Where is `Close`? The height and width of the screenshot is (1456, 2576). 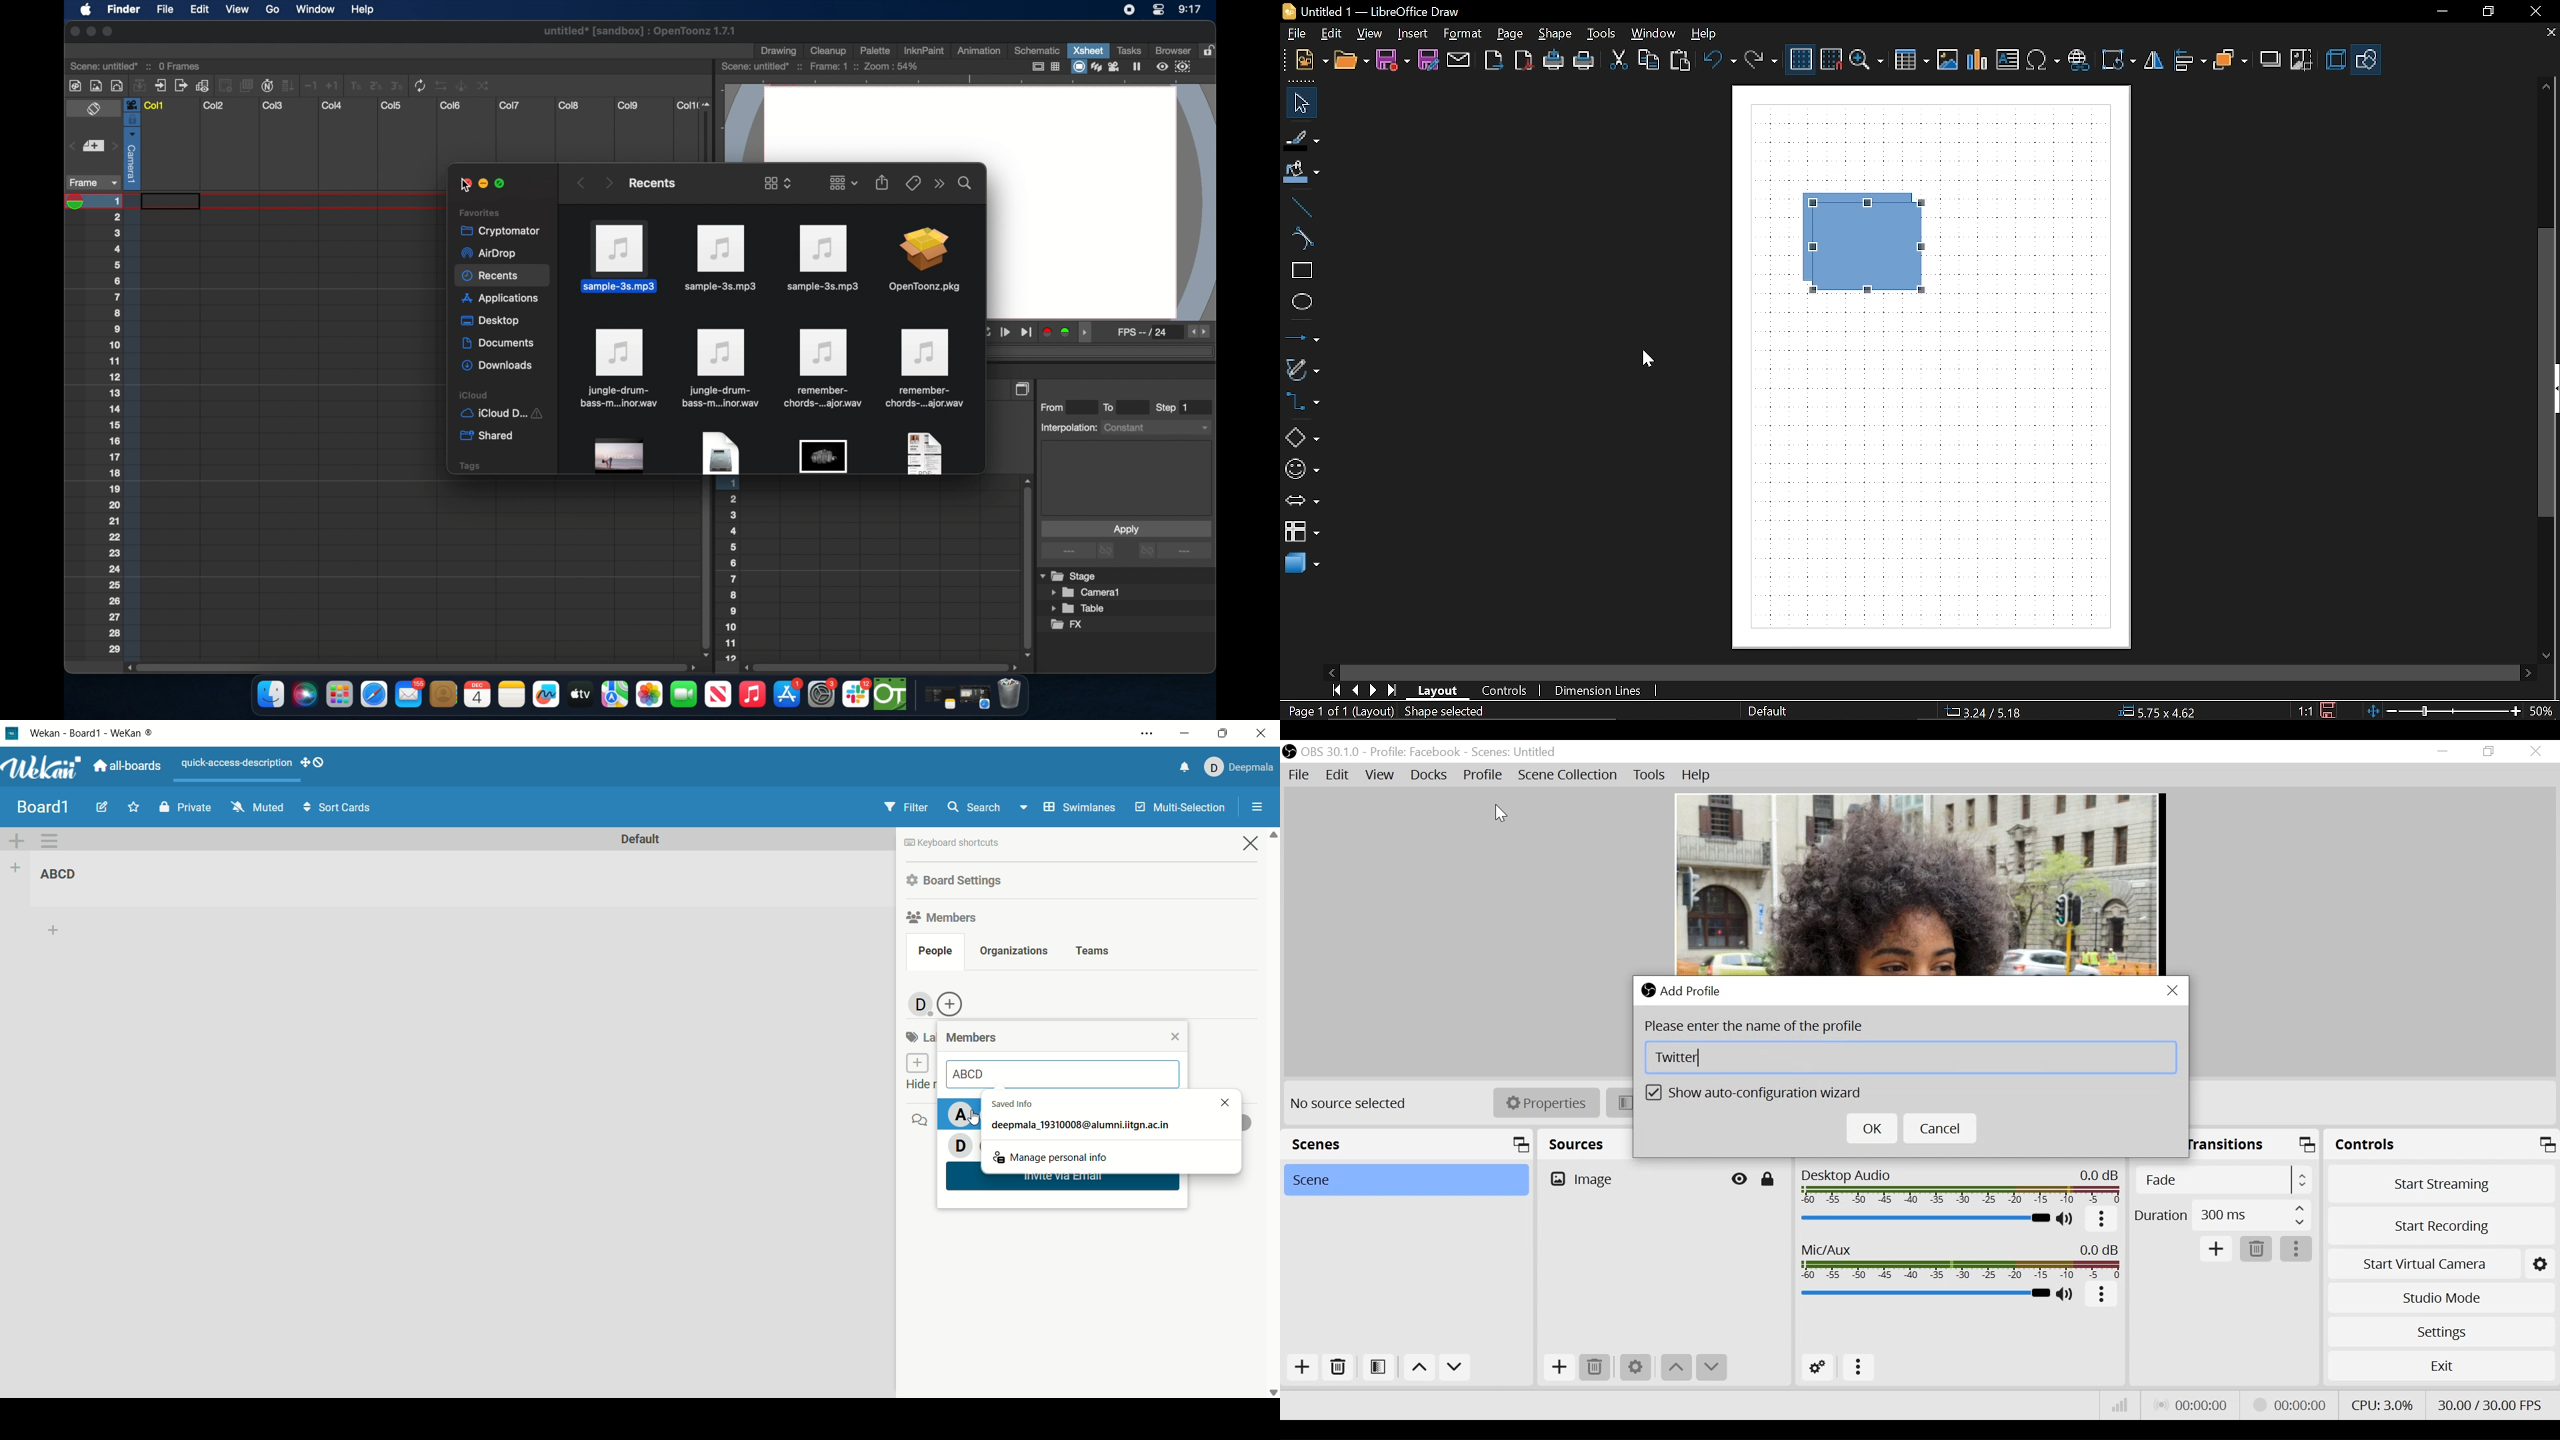
Close is located at coordinates (2535, 751).